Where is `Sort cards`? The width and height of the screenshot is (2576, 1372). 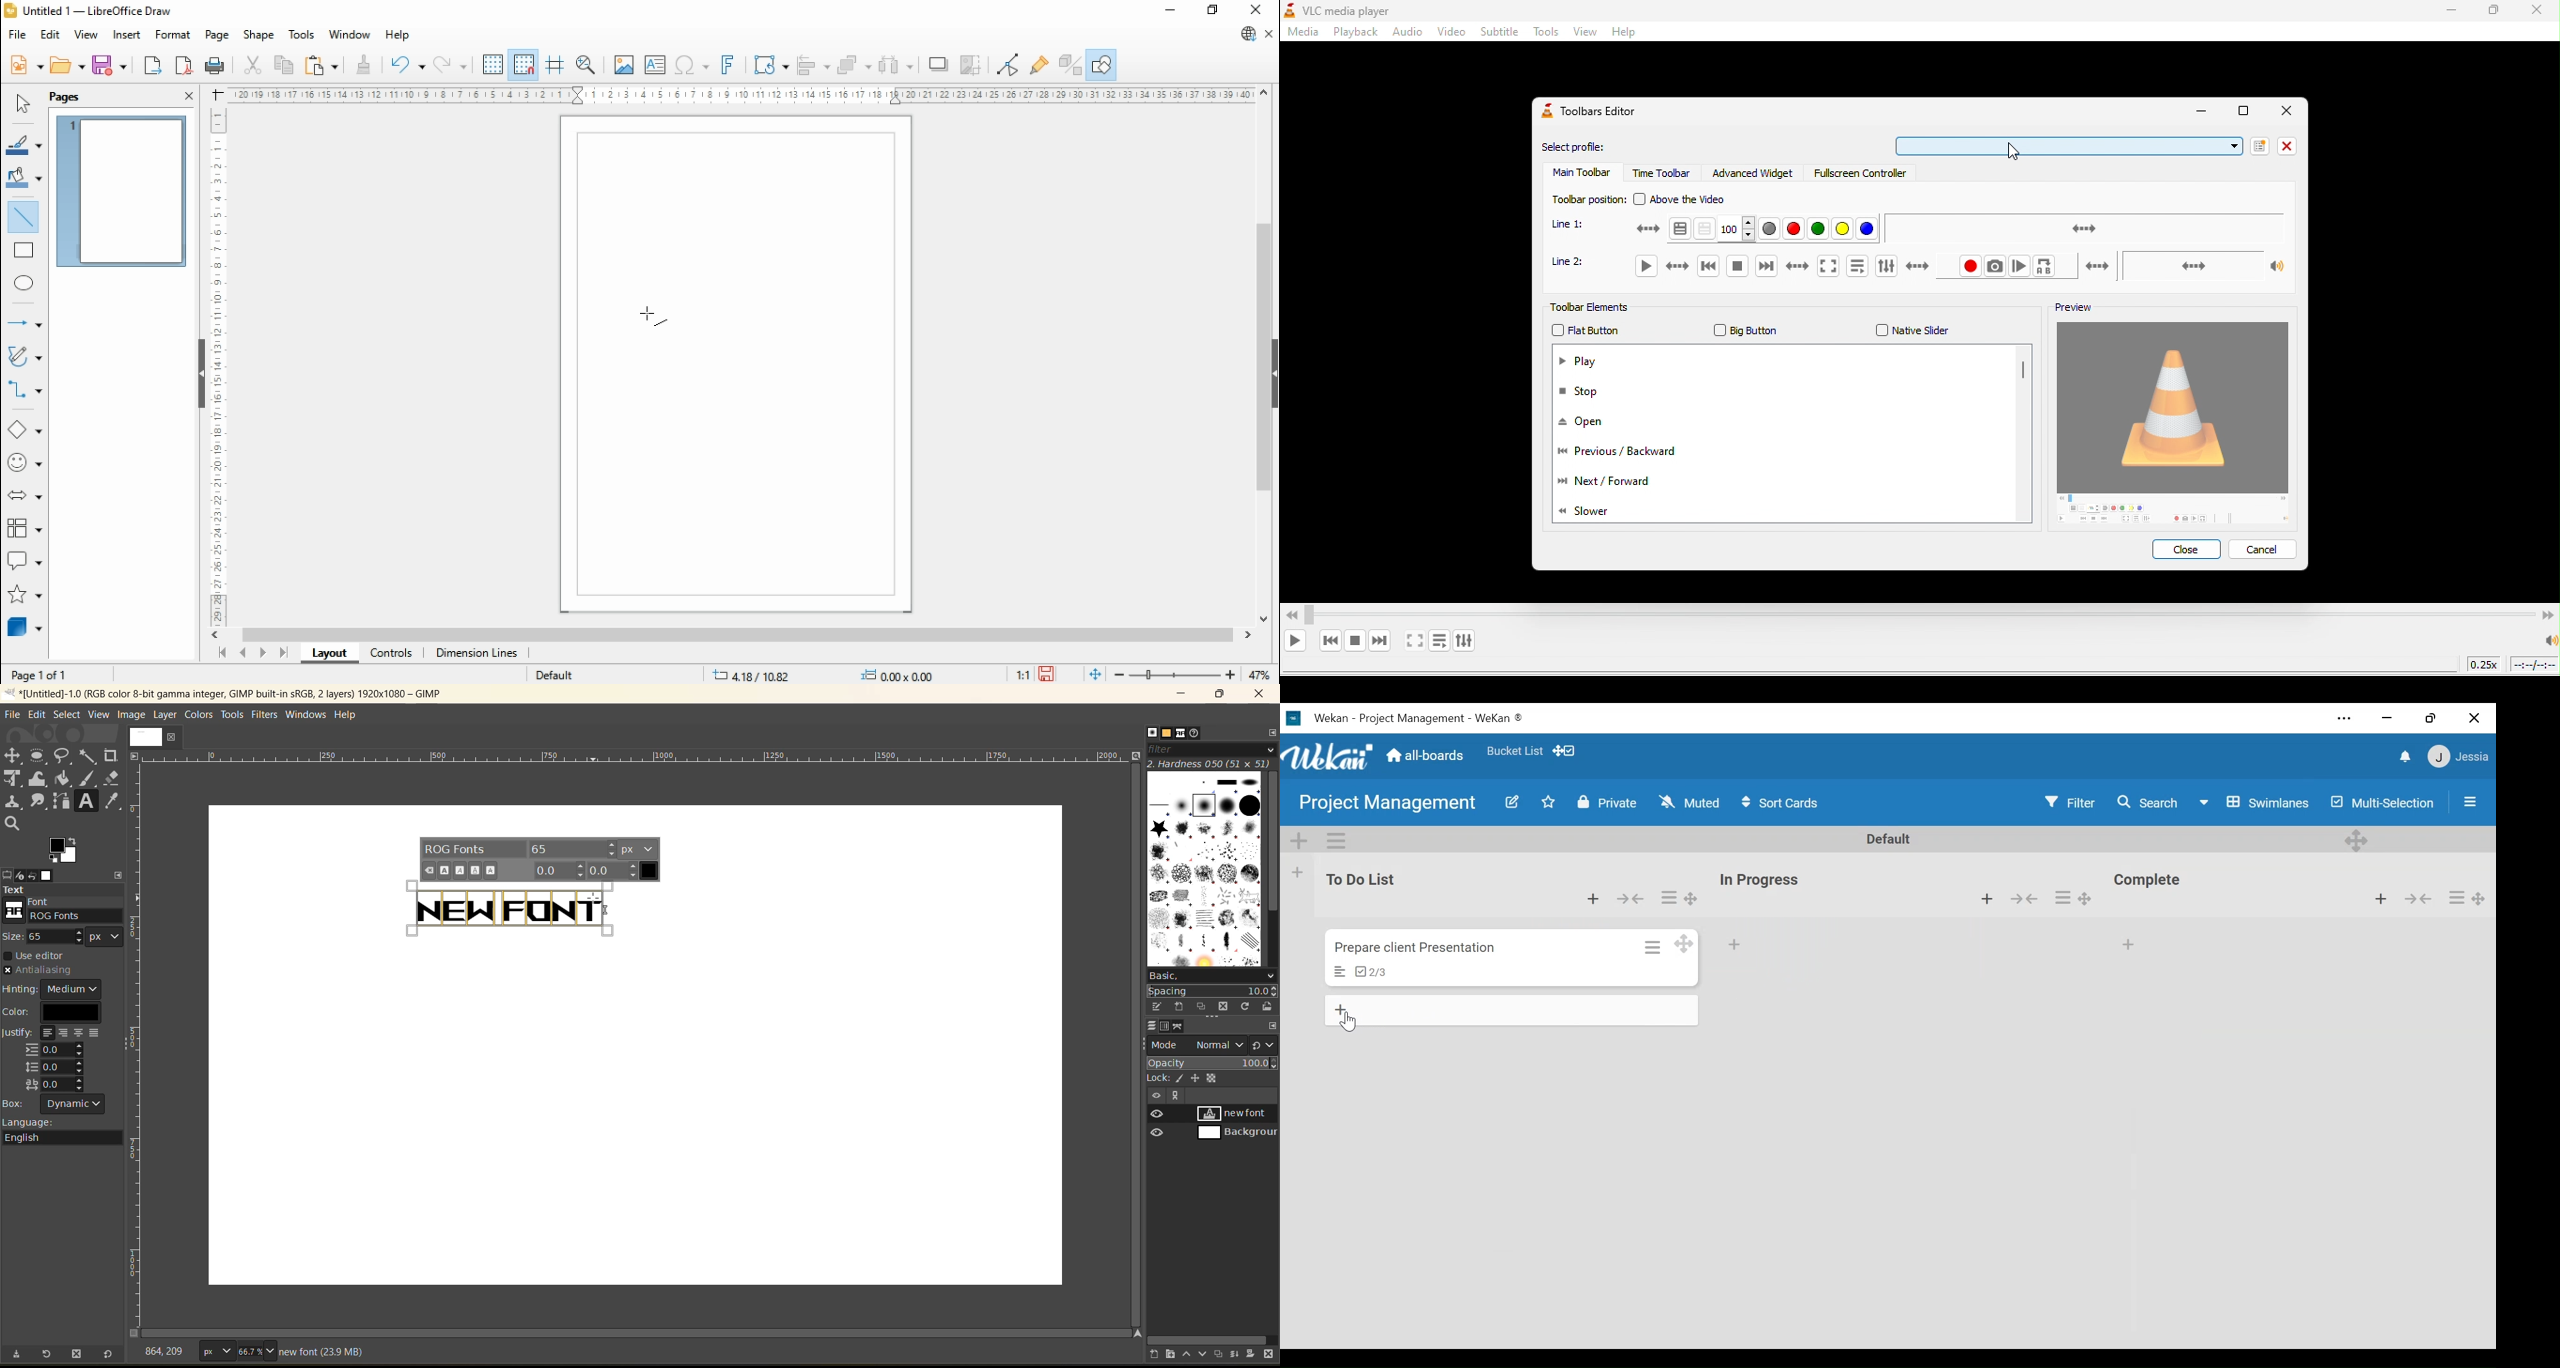
Sort cards is located at coordinates (1782, 803).